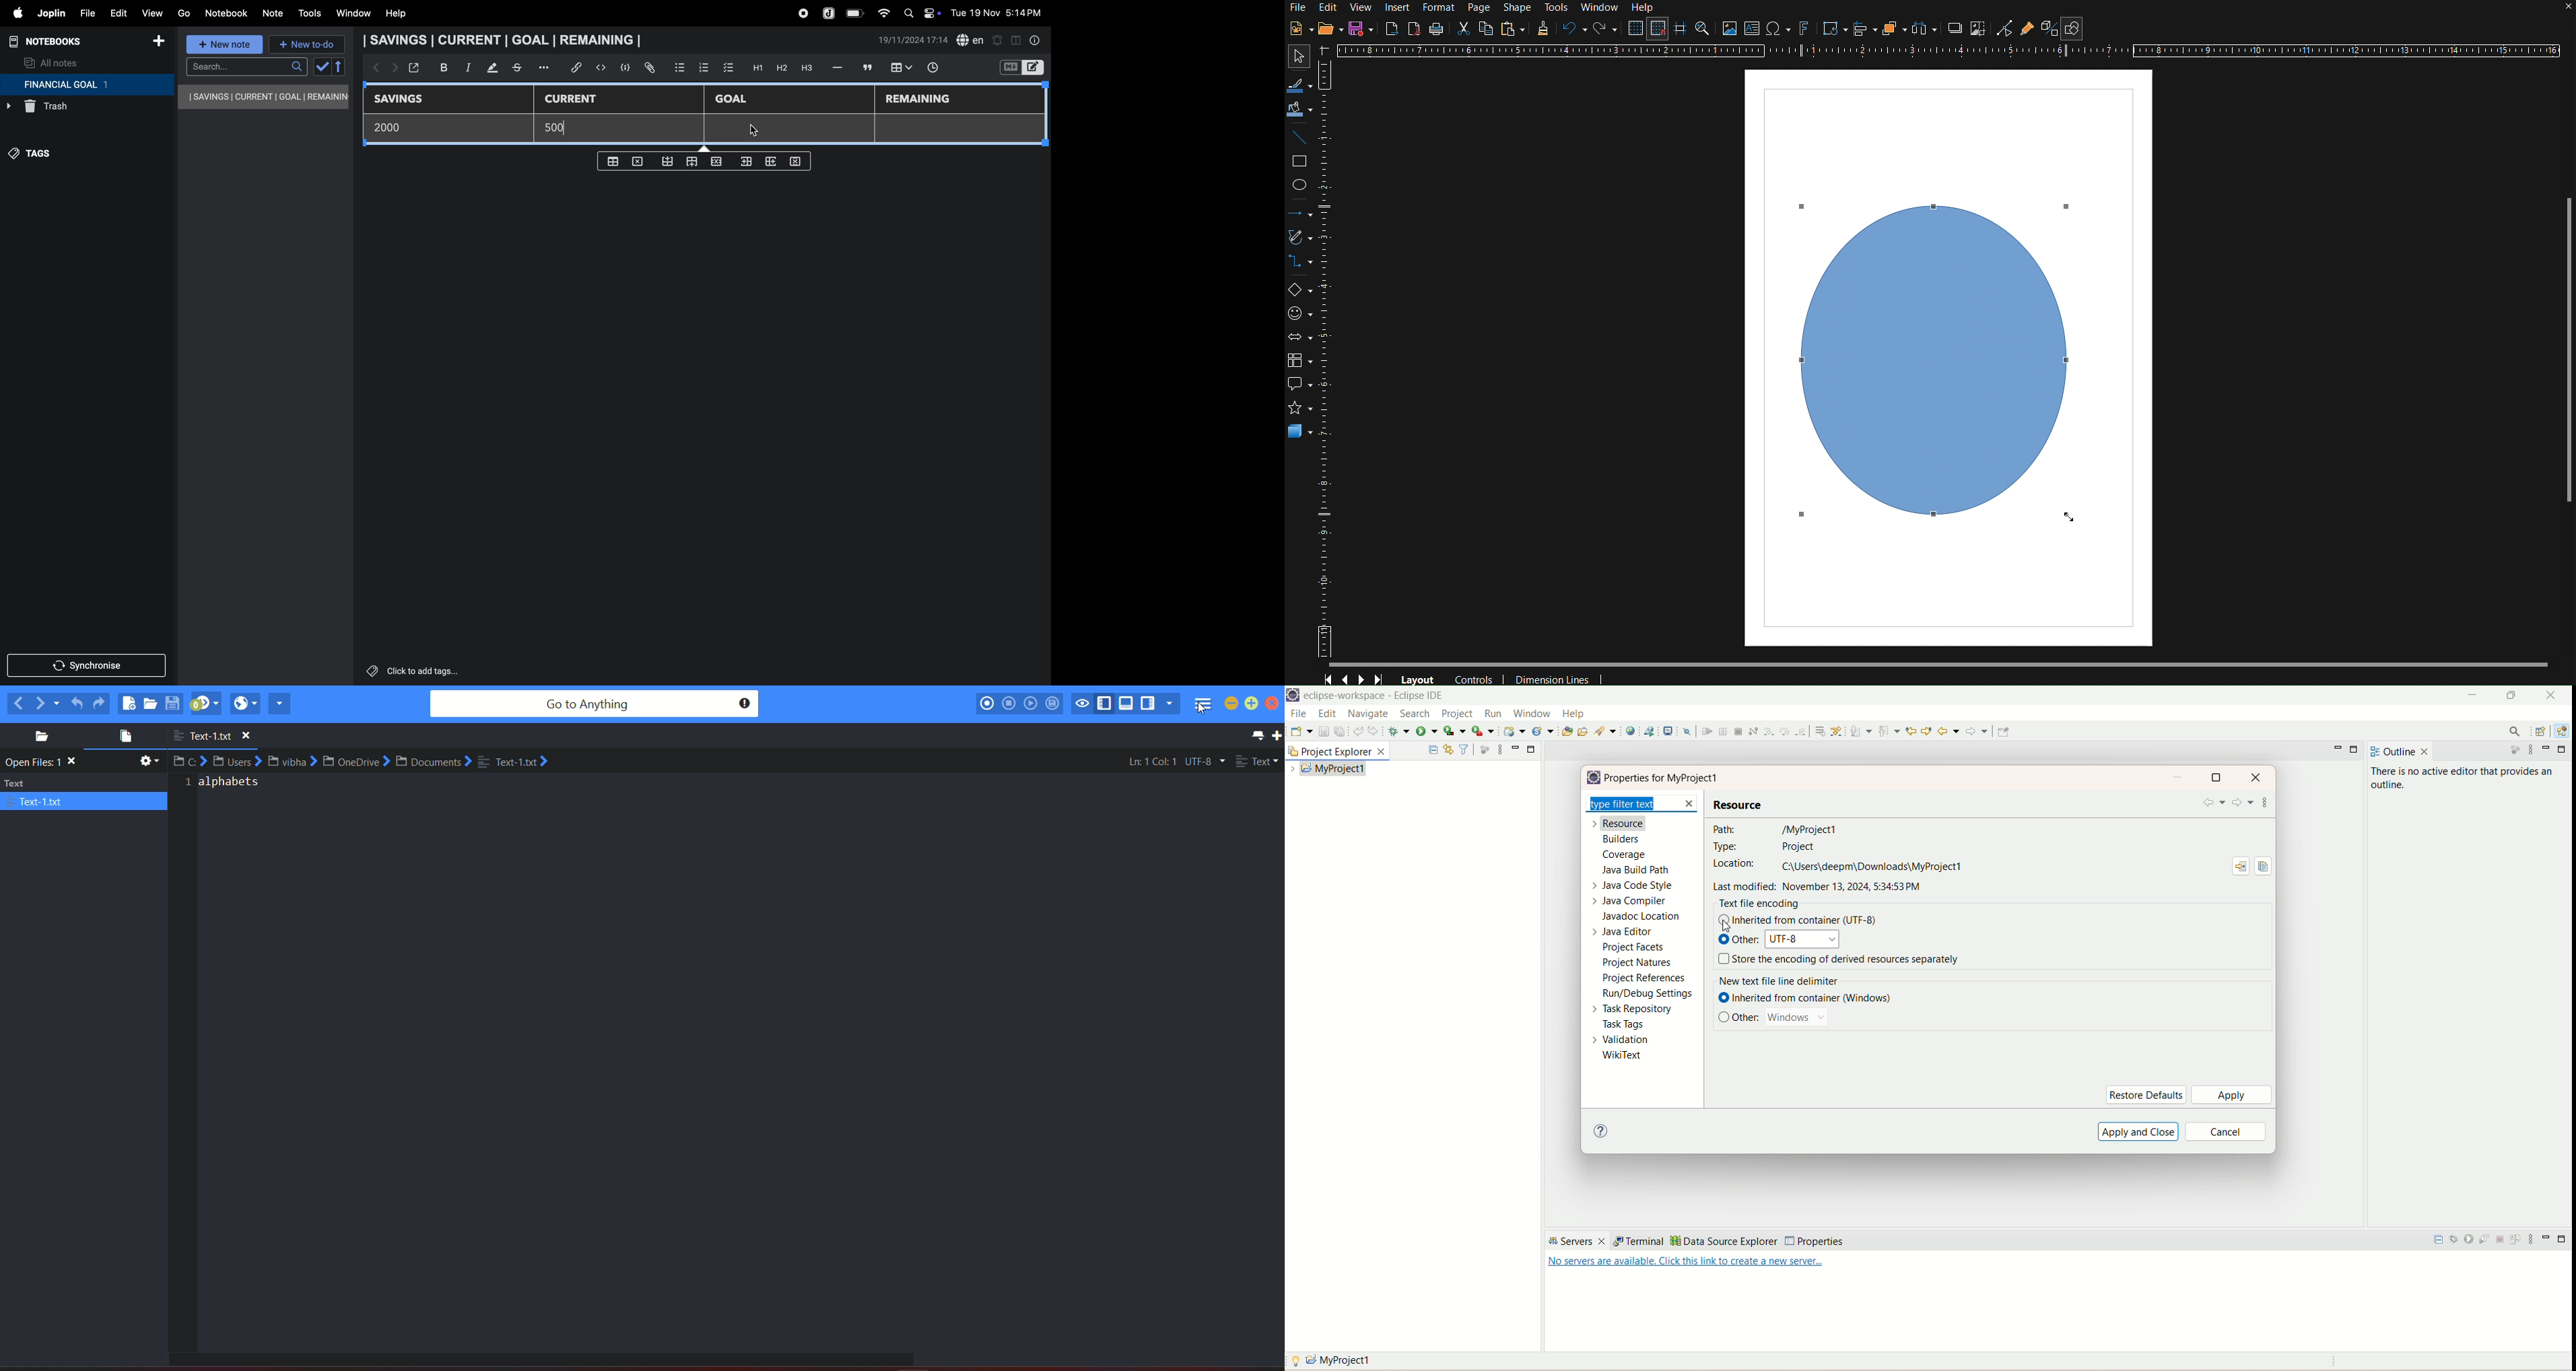 The image size is (2576, 1372). Describe the element at coordinates (1302, 337) in the screenshot. I see `Block Arrows` at that location.